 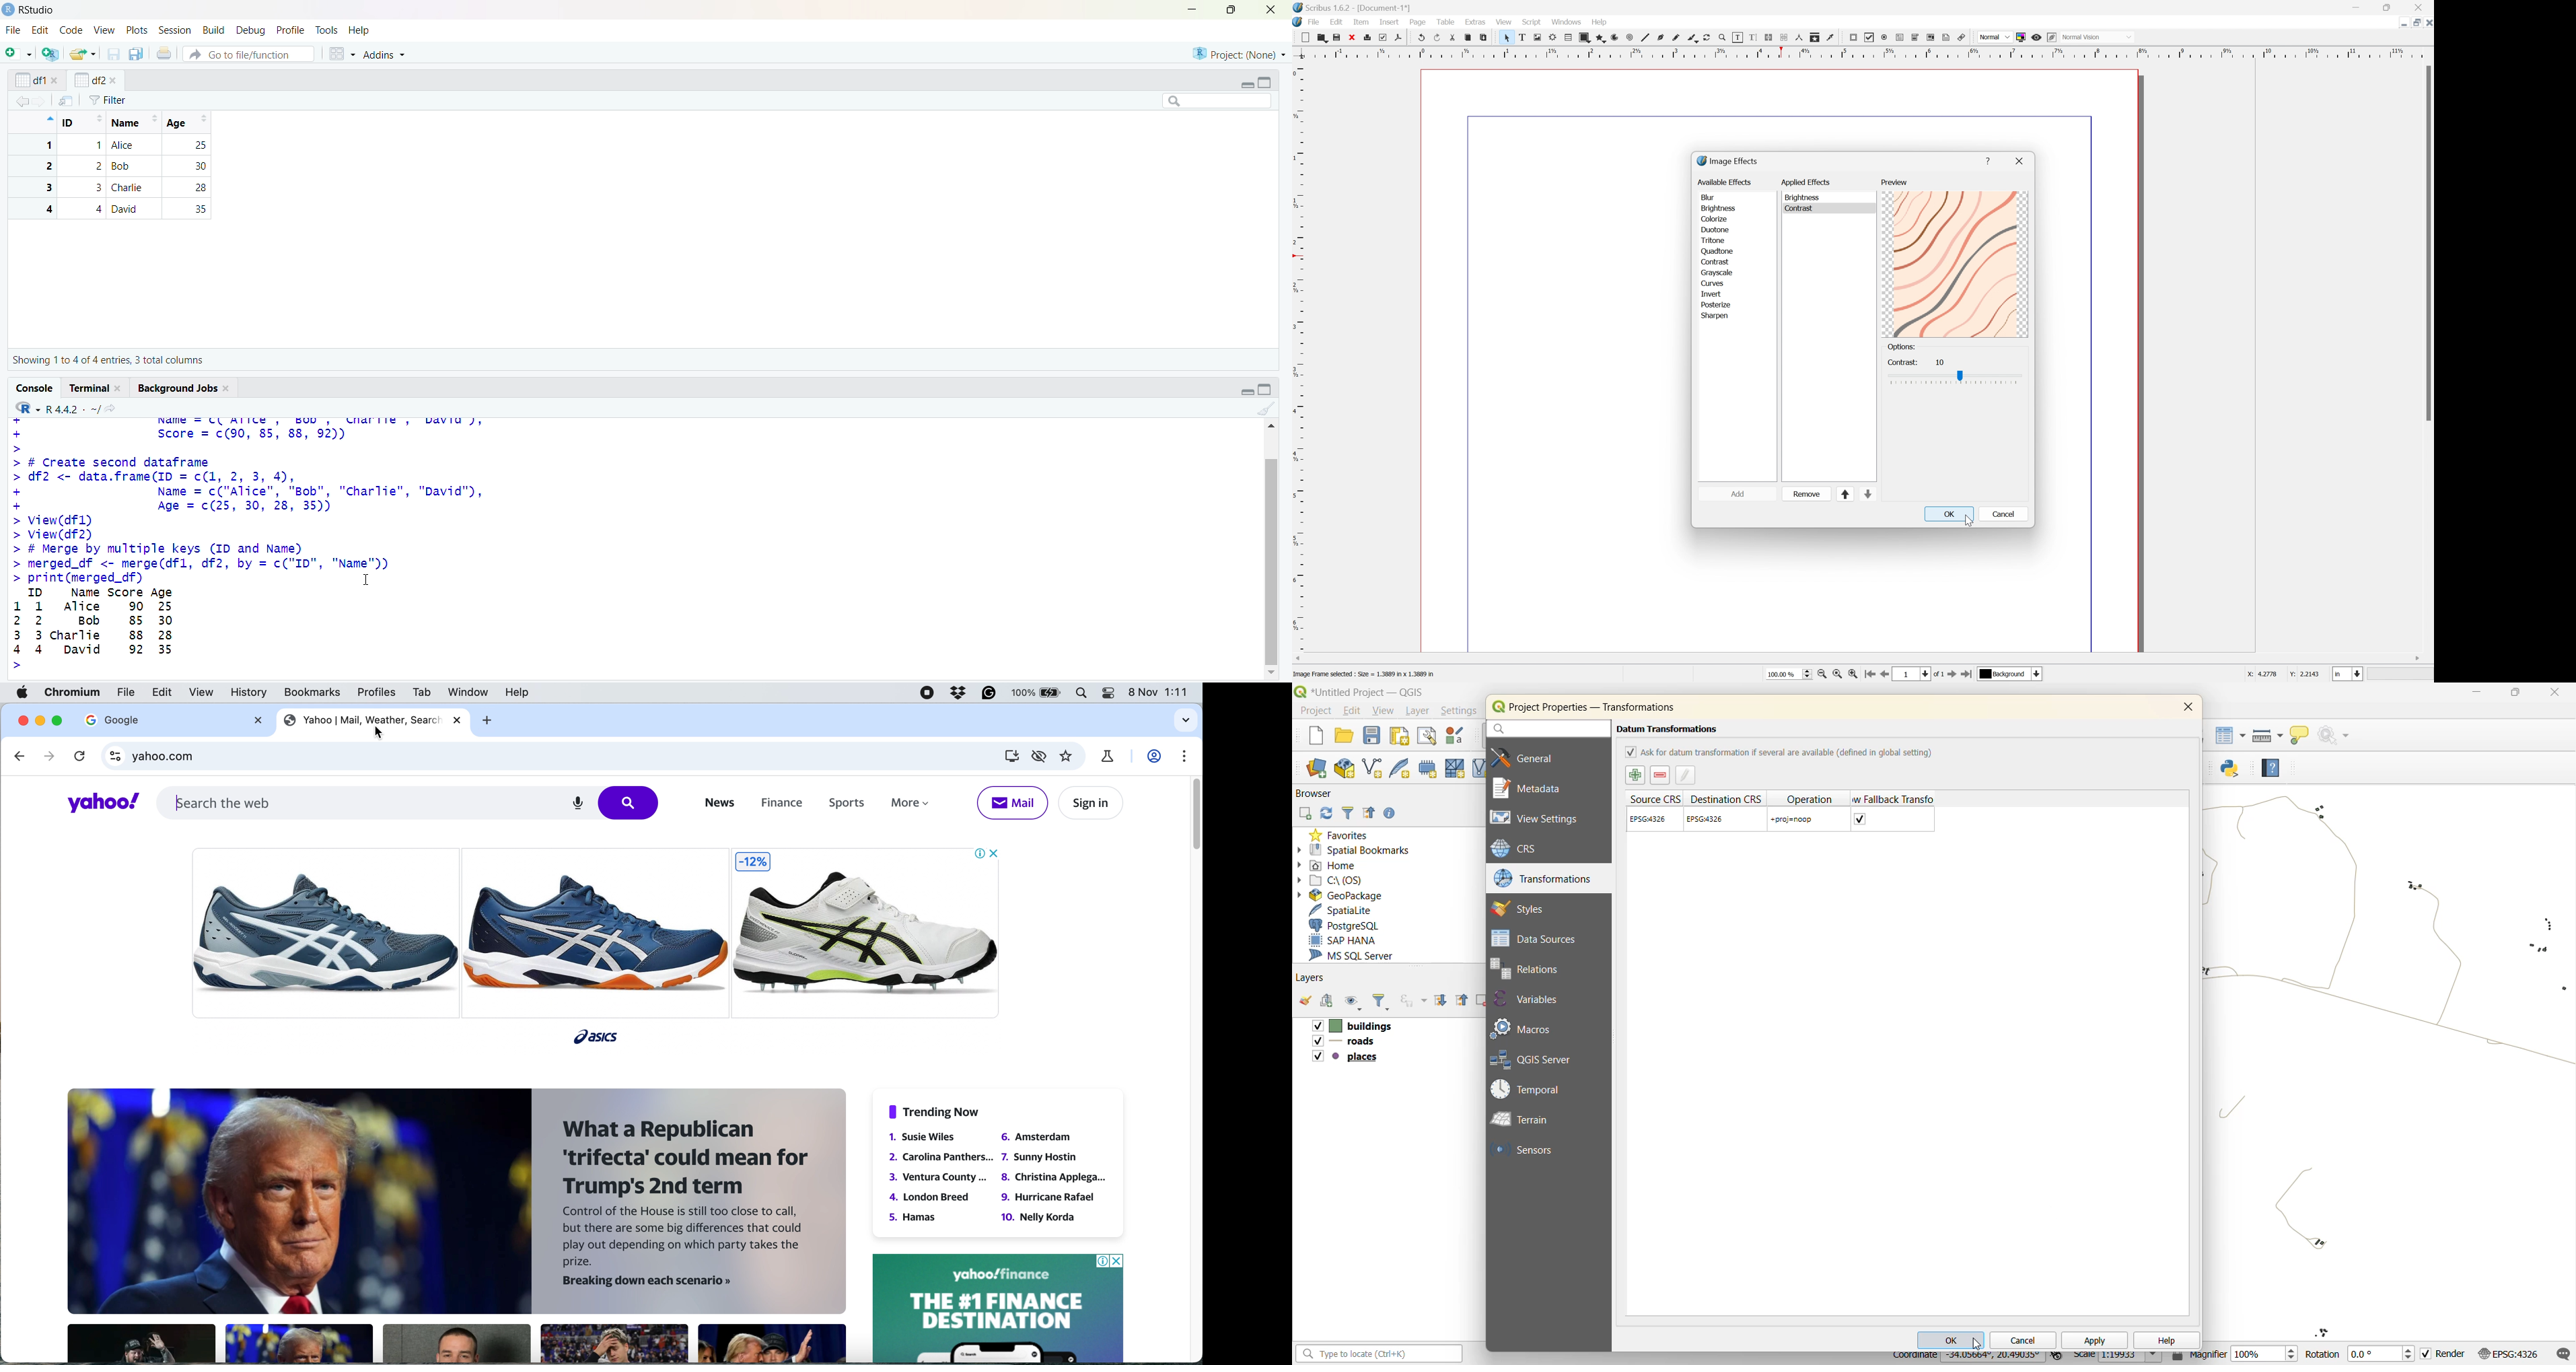 What do you see at coordinates (1807, 180) in the screenshot?
I see `applied effects` at bounding box center [1807, 180].